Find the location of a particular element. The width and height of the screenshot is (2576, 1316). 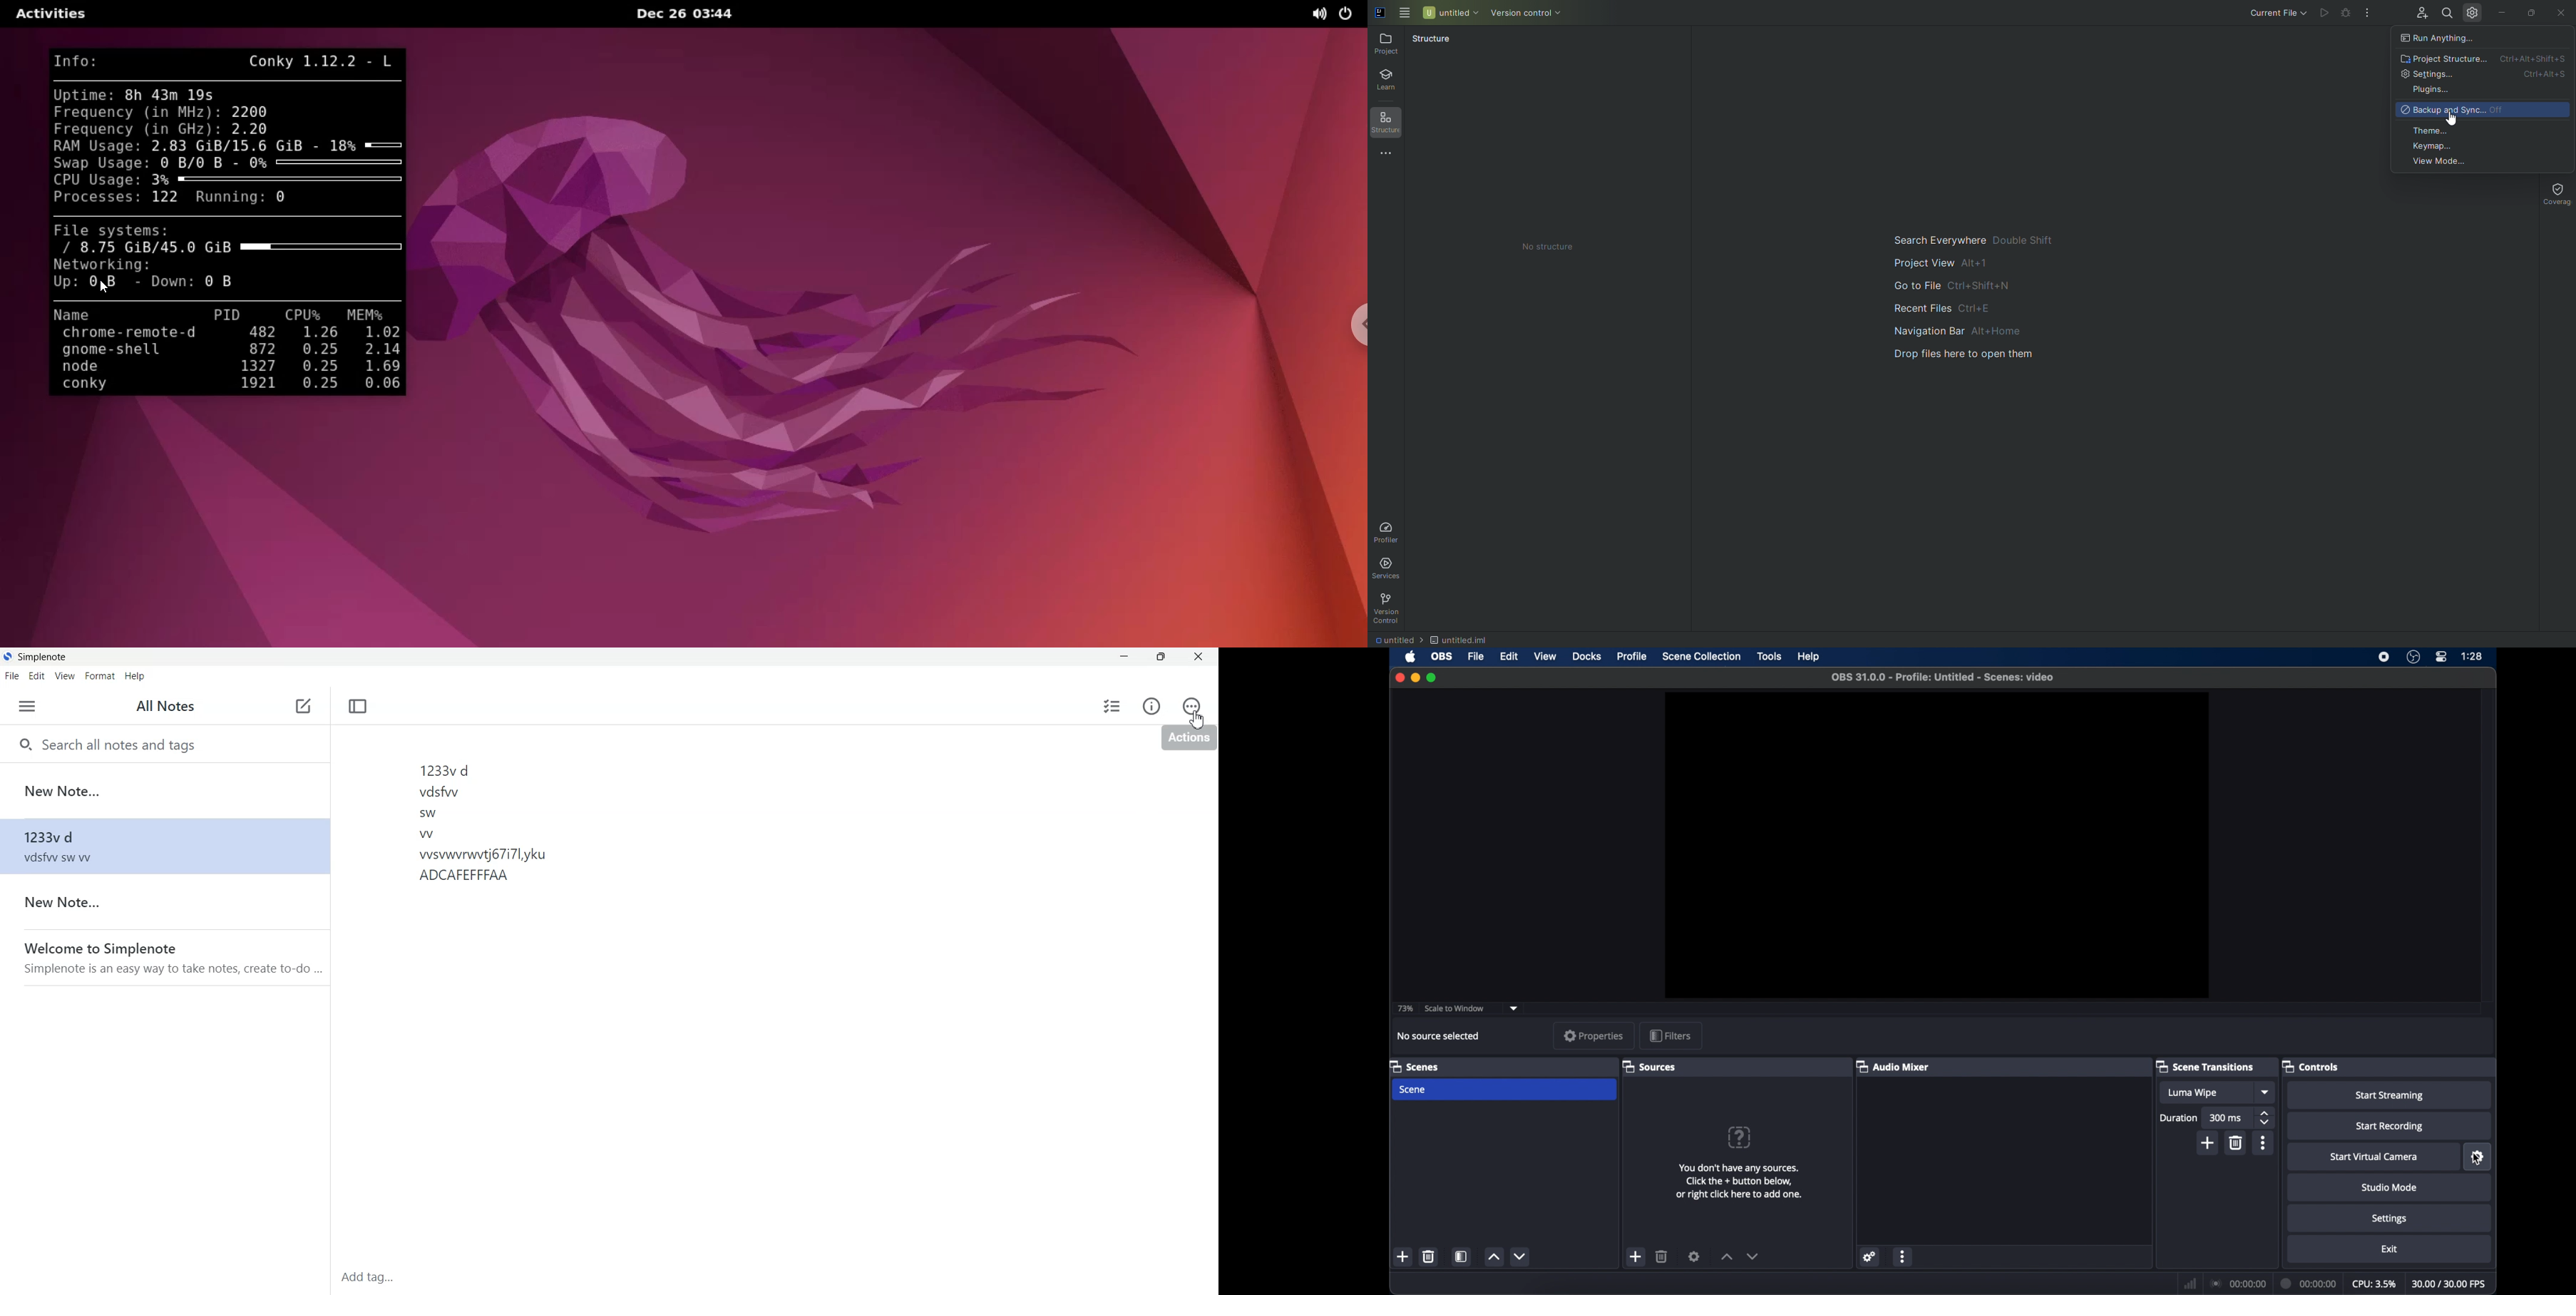

Help is located at coordinates (135, 677).